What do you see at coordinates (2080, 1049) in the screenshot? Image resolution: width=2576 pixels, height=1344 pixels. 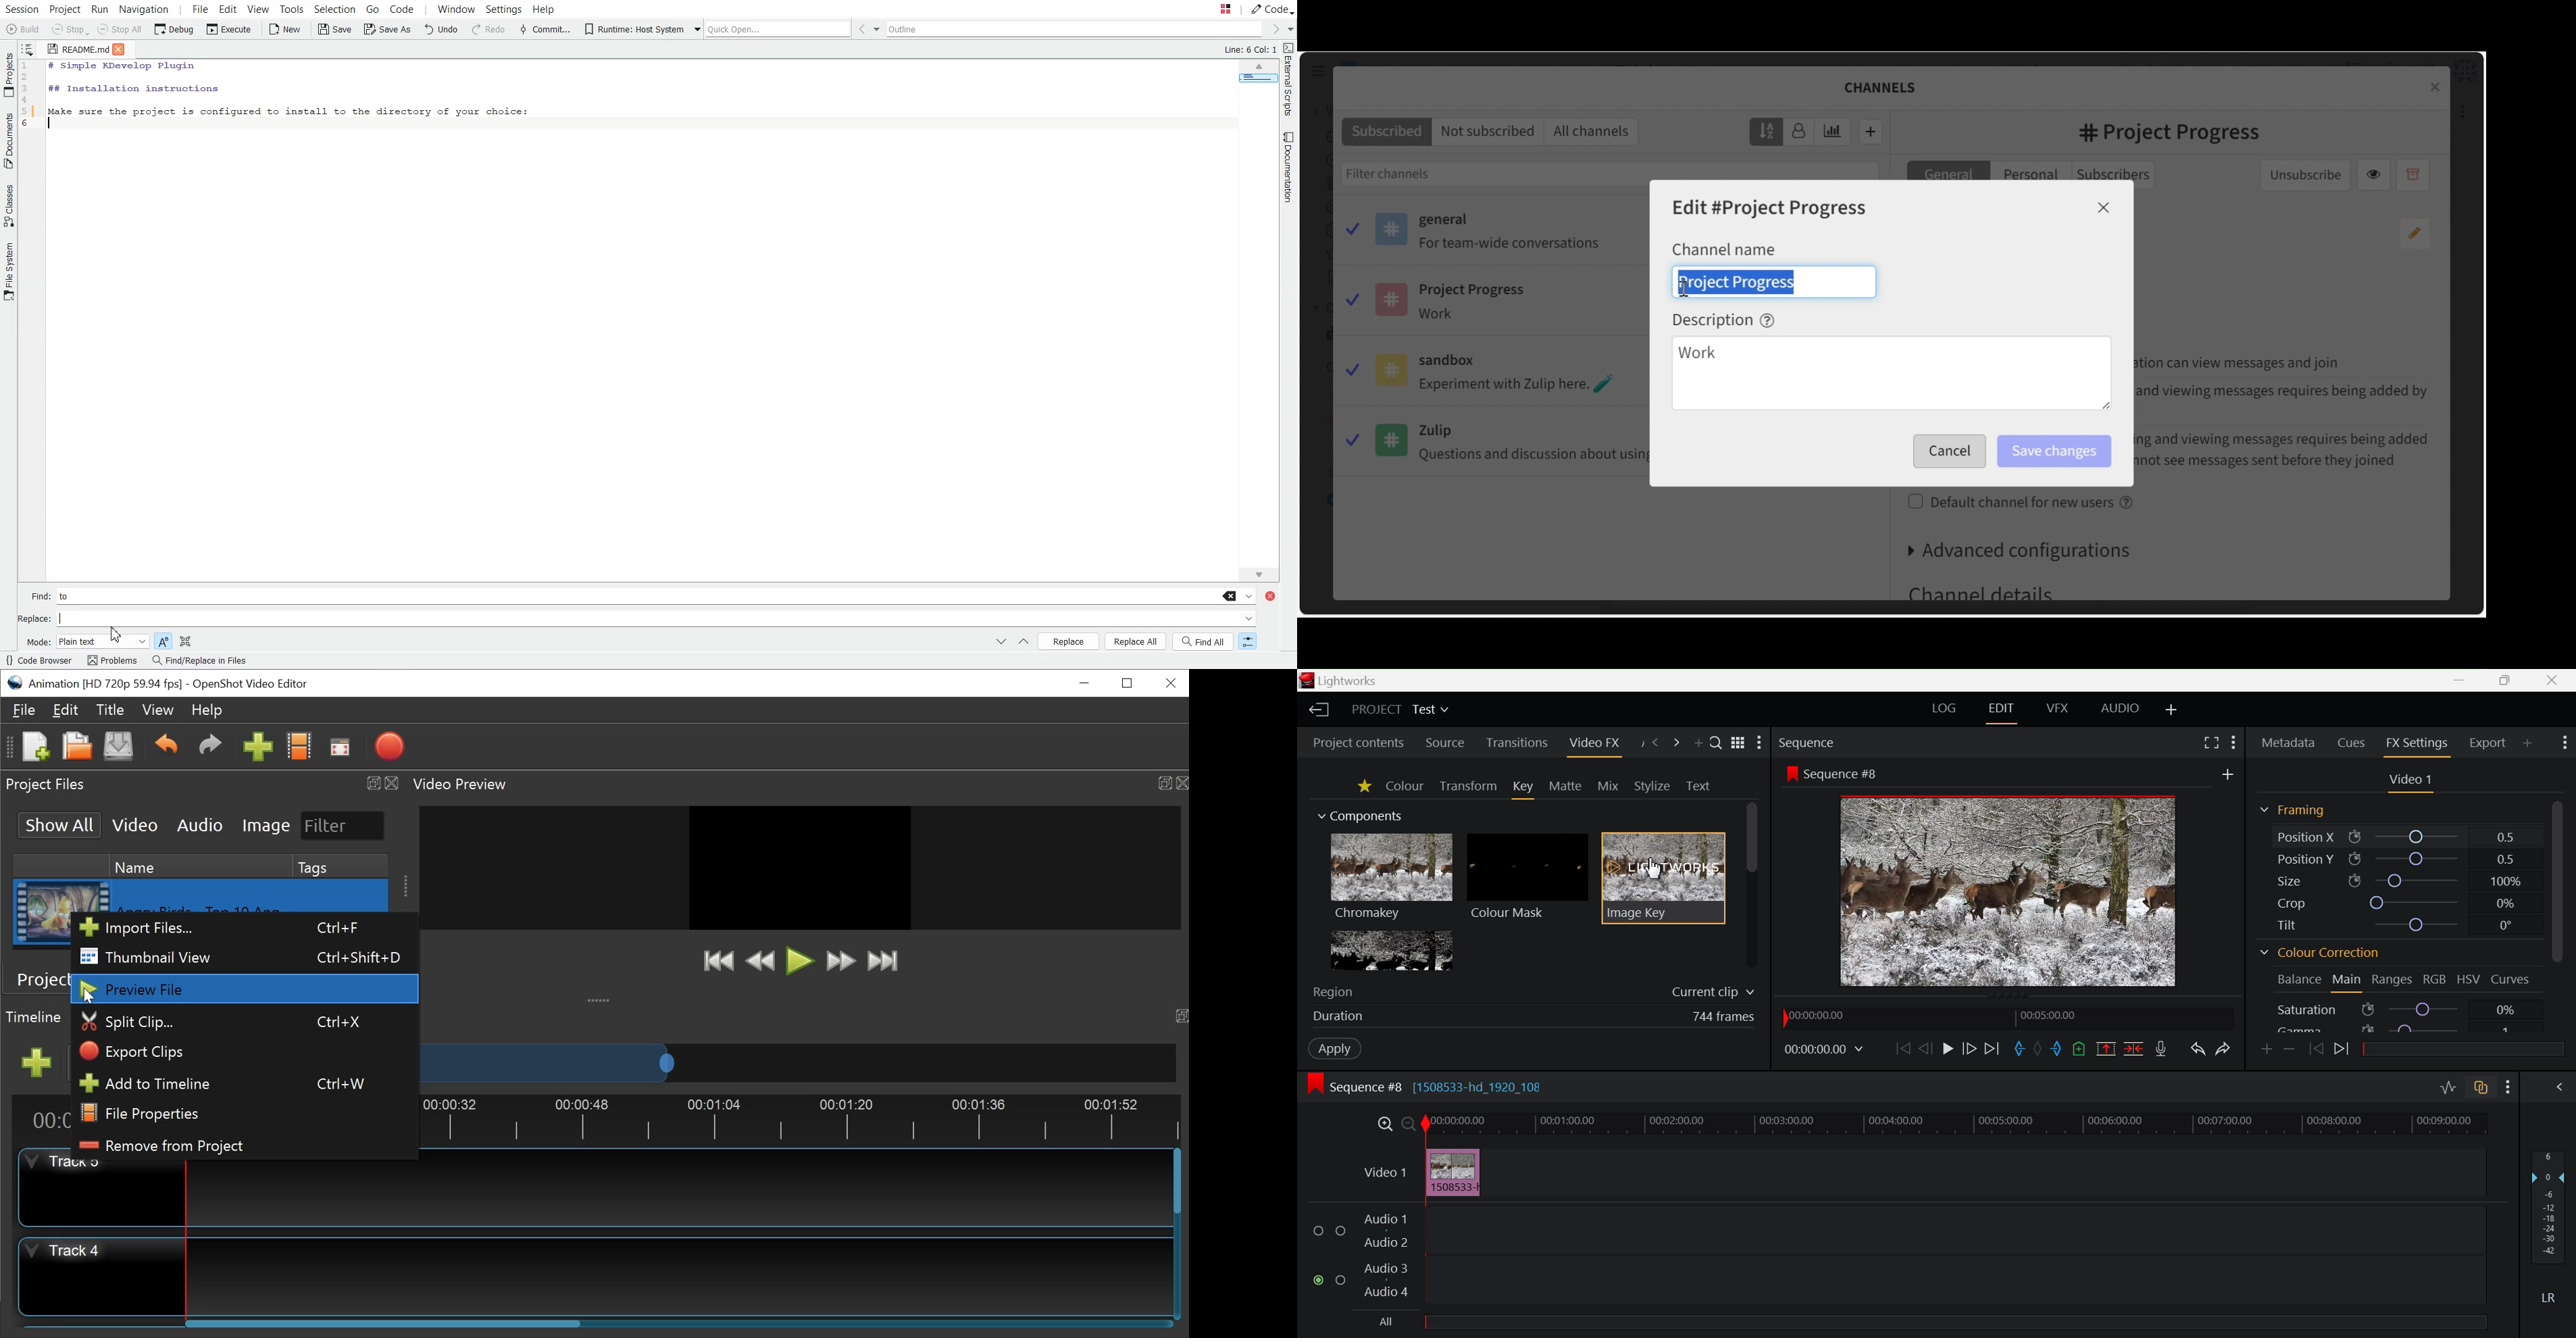 I see `Mark Cue` at bounding box center [2080, 1049].